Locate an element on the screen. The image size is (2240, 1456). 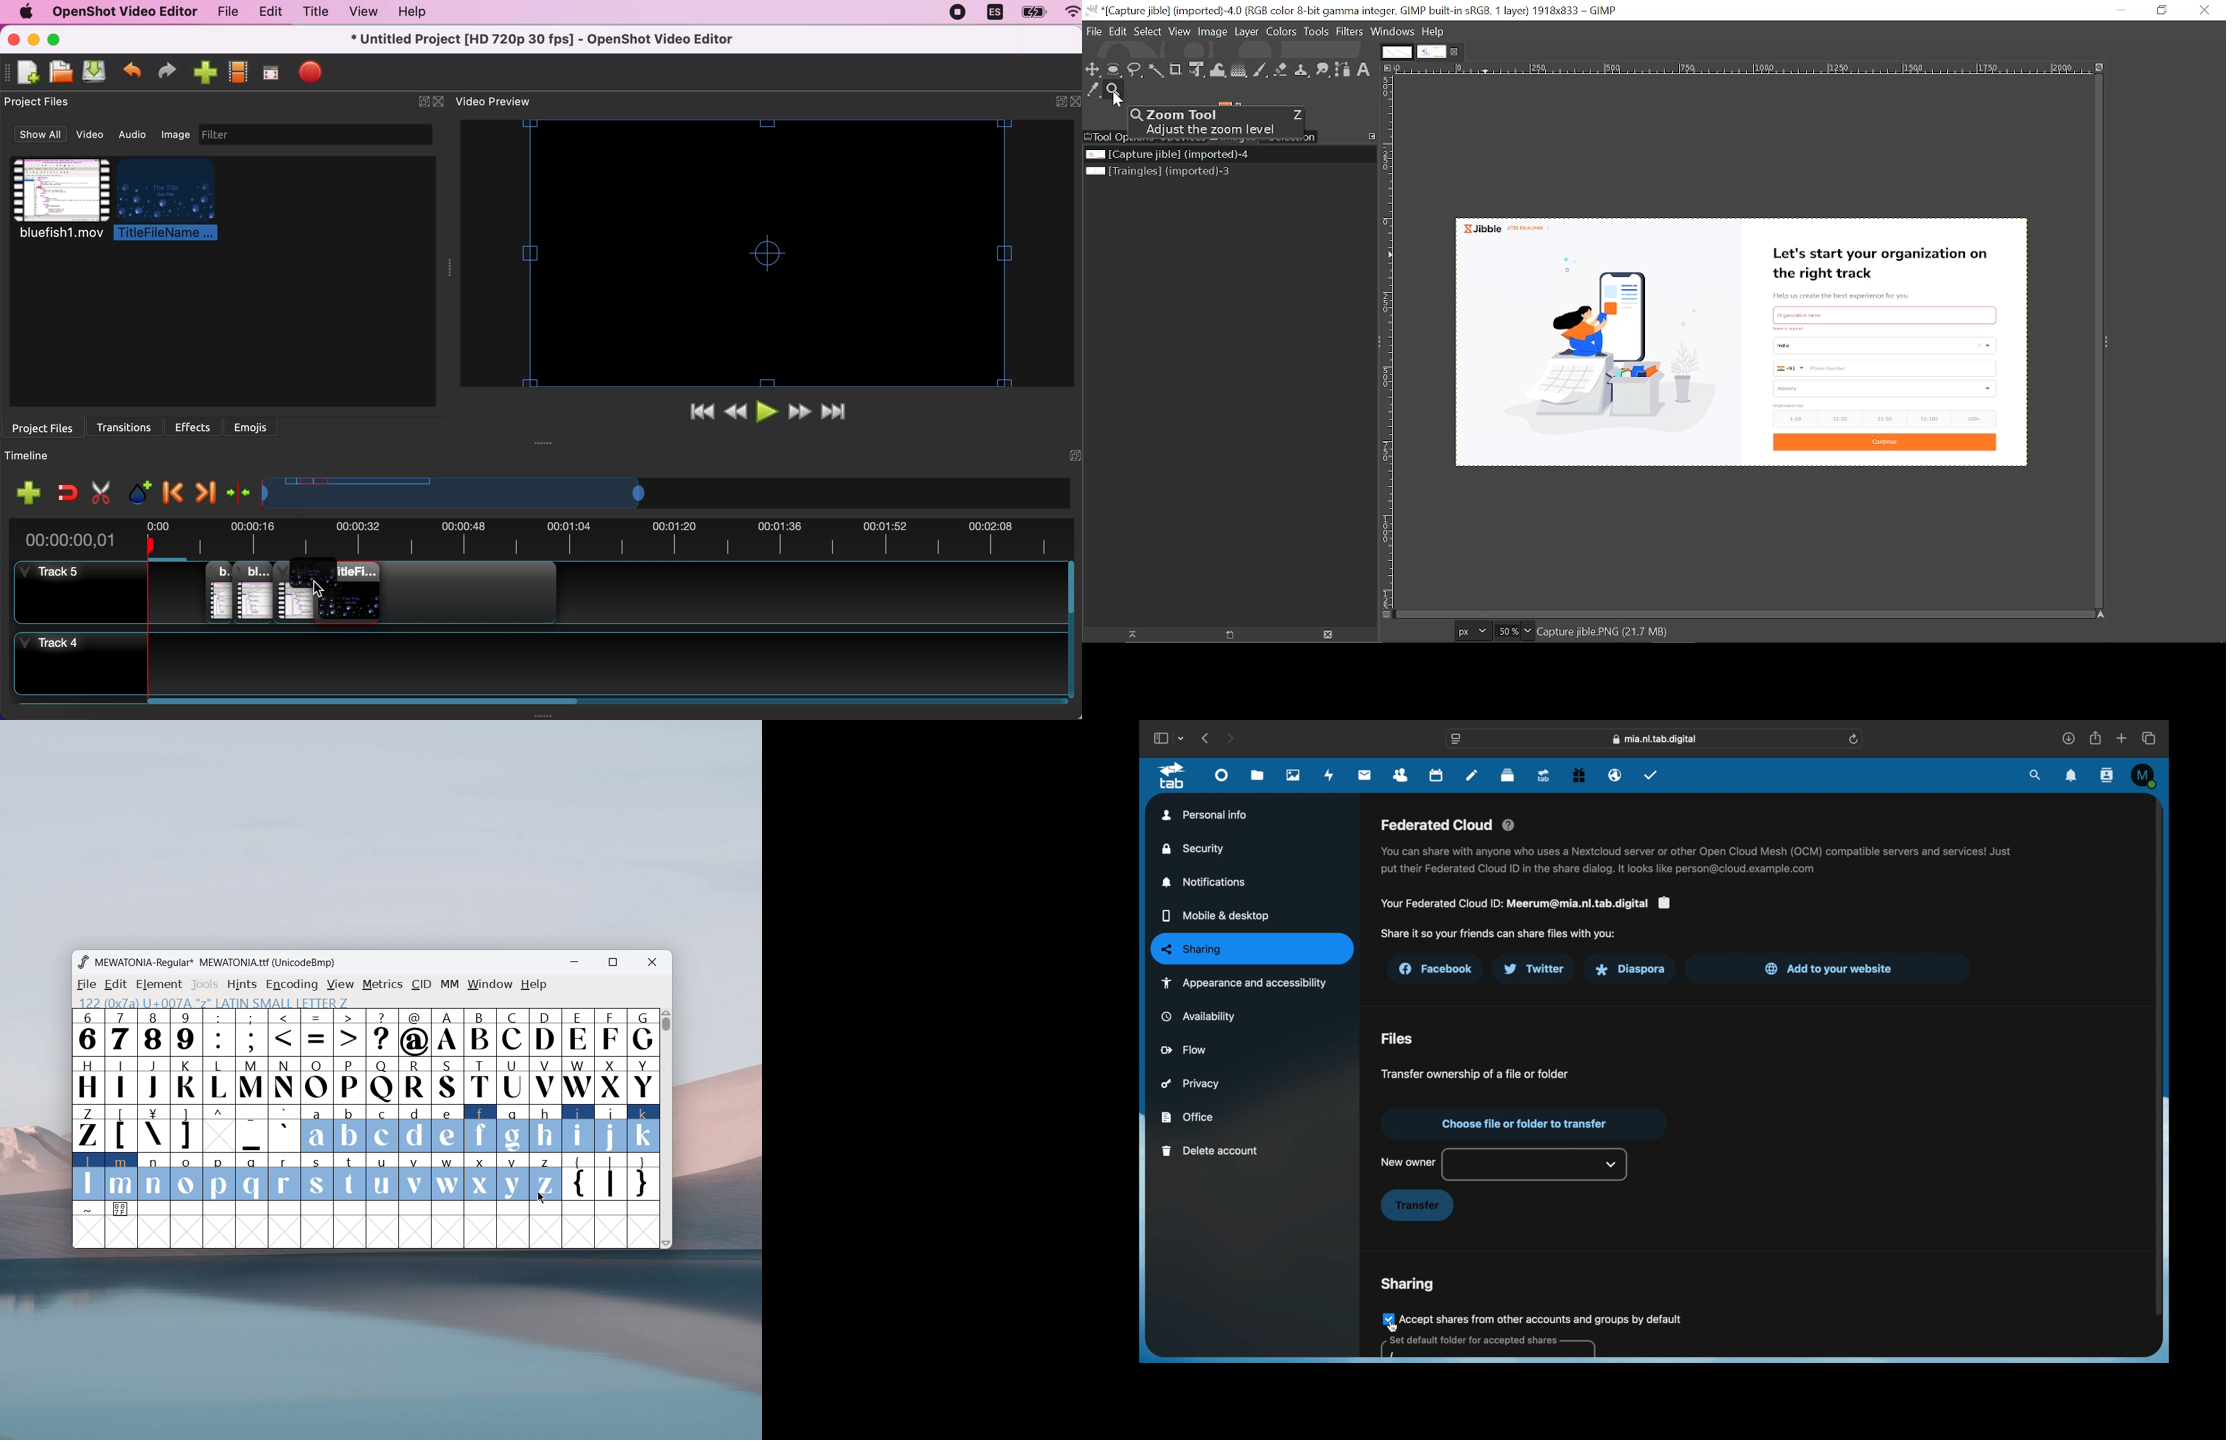
add track is located at coordinates (30, 493).